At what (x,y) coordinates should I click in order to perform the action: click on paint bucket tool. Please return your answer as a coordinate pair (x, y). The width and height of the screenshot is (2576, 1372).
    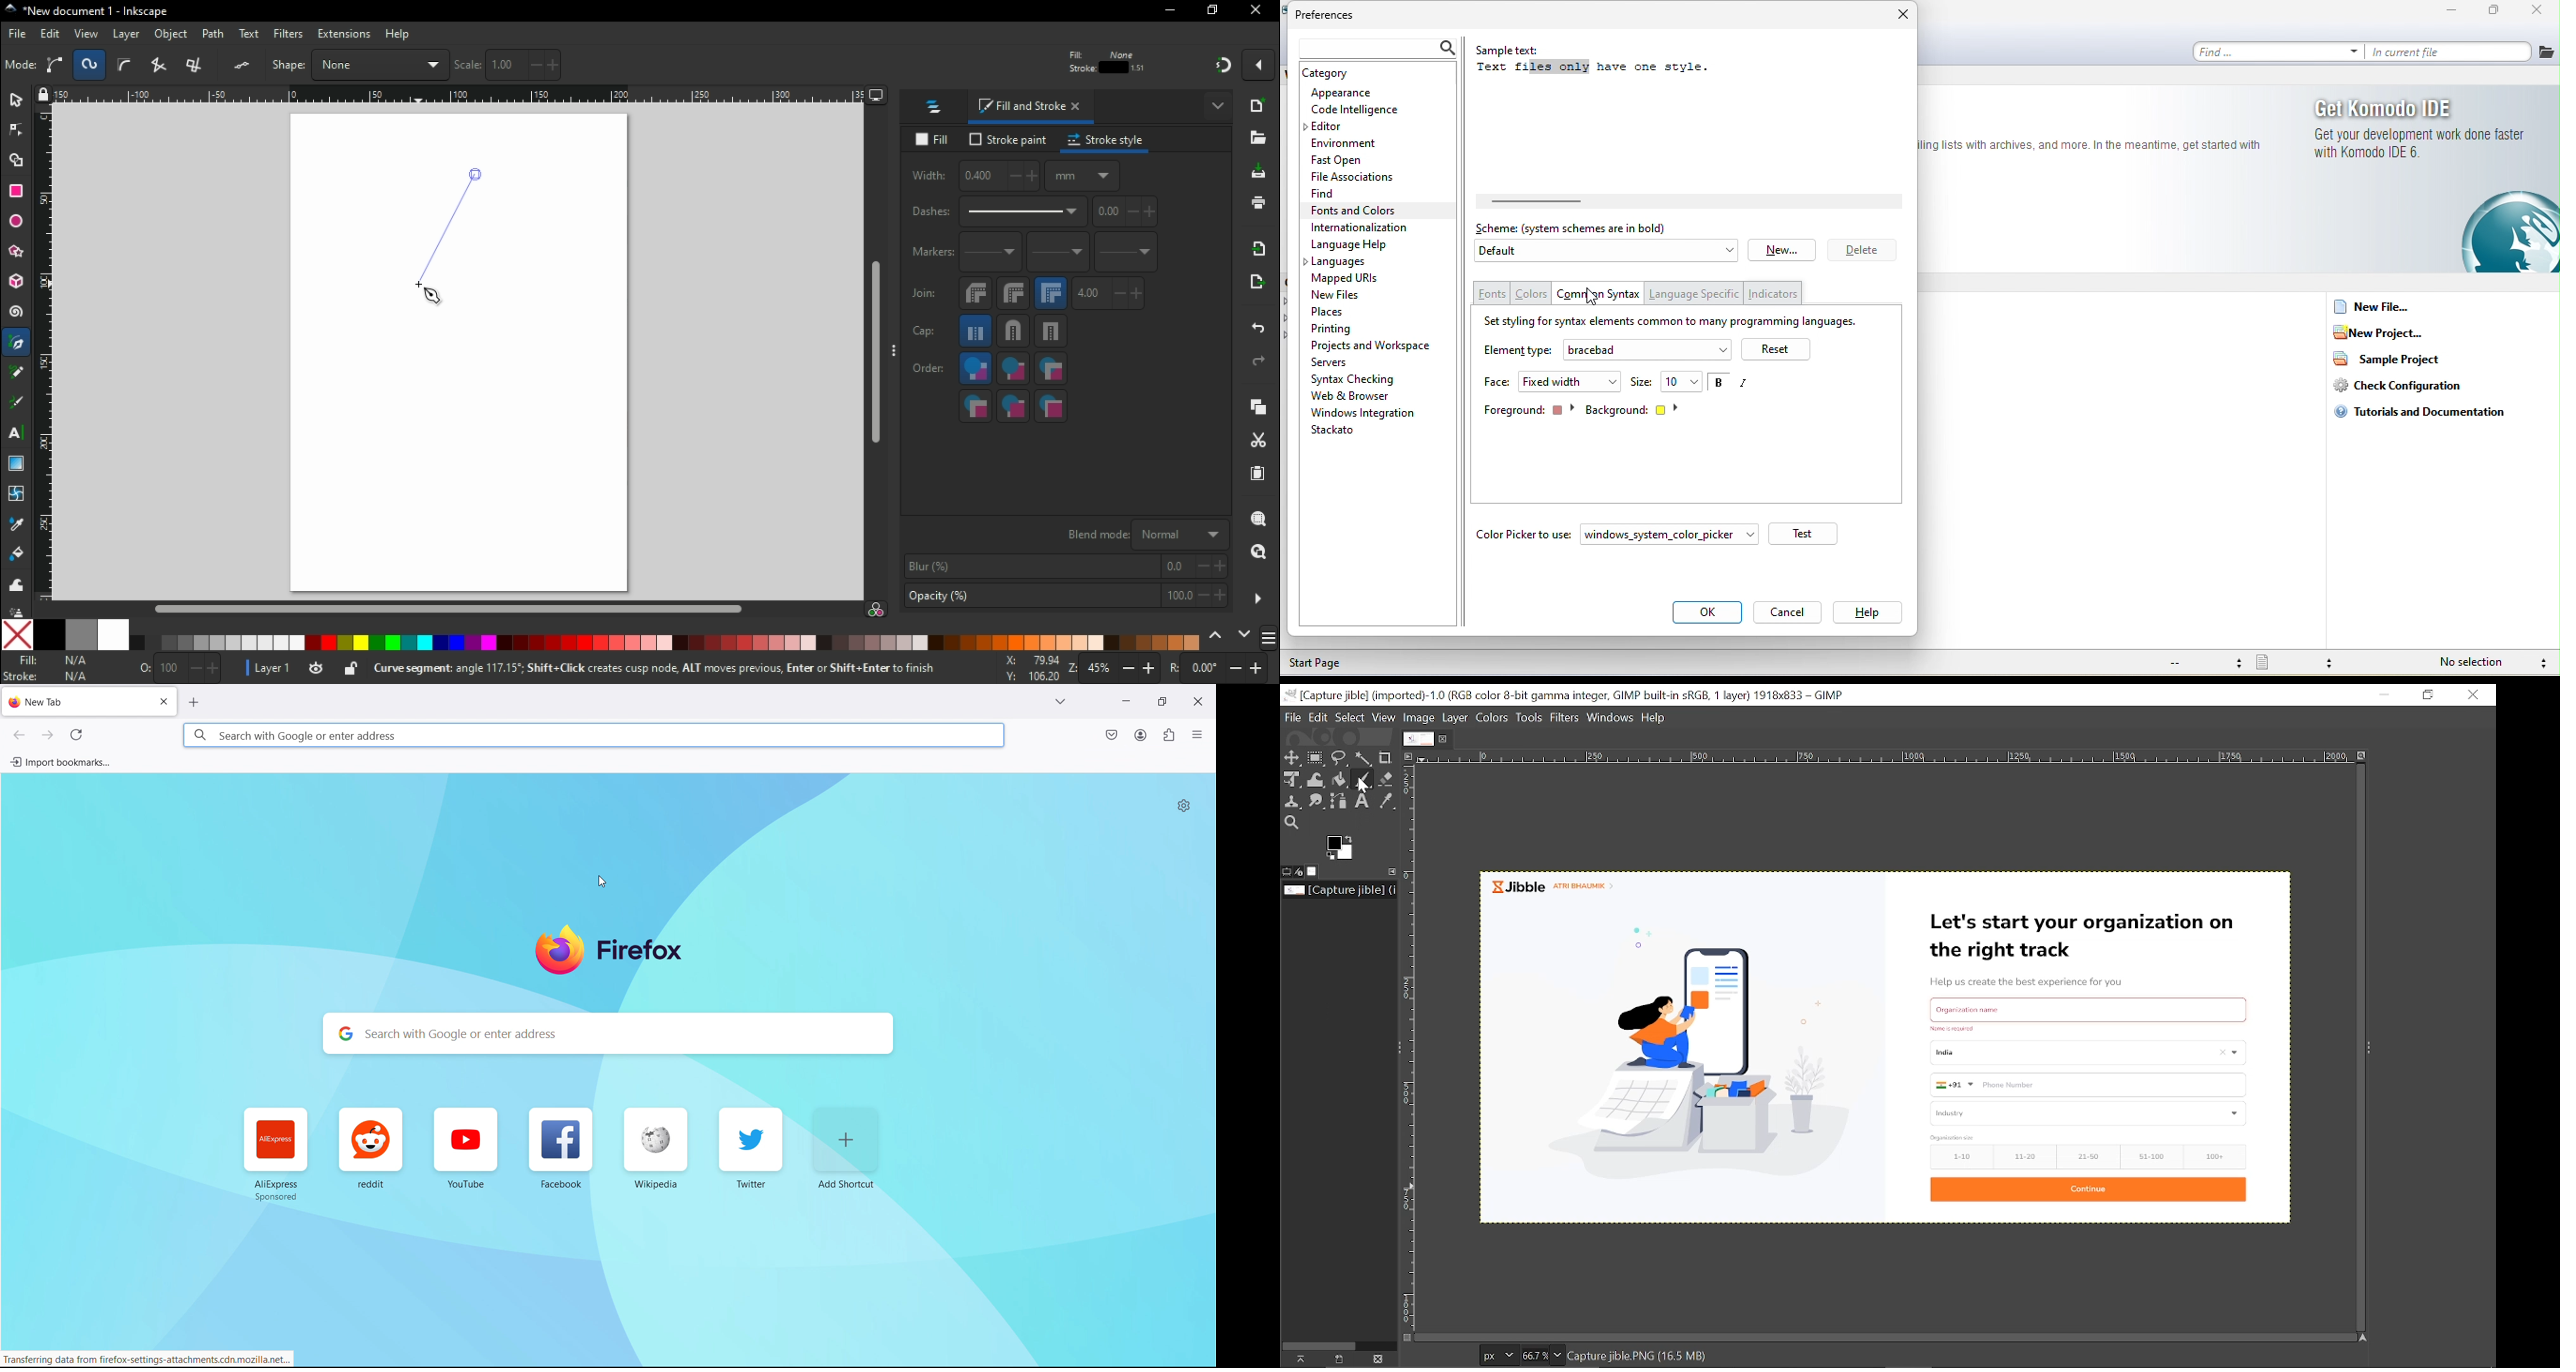
    Looking at the image, I should click on (14, 556).